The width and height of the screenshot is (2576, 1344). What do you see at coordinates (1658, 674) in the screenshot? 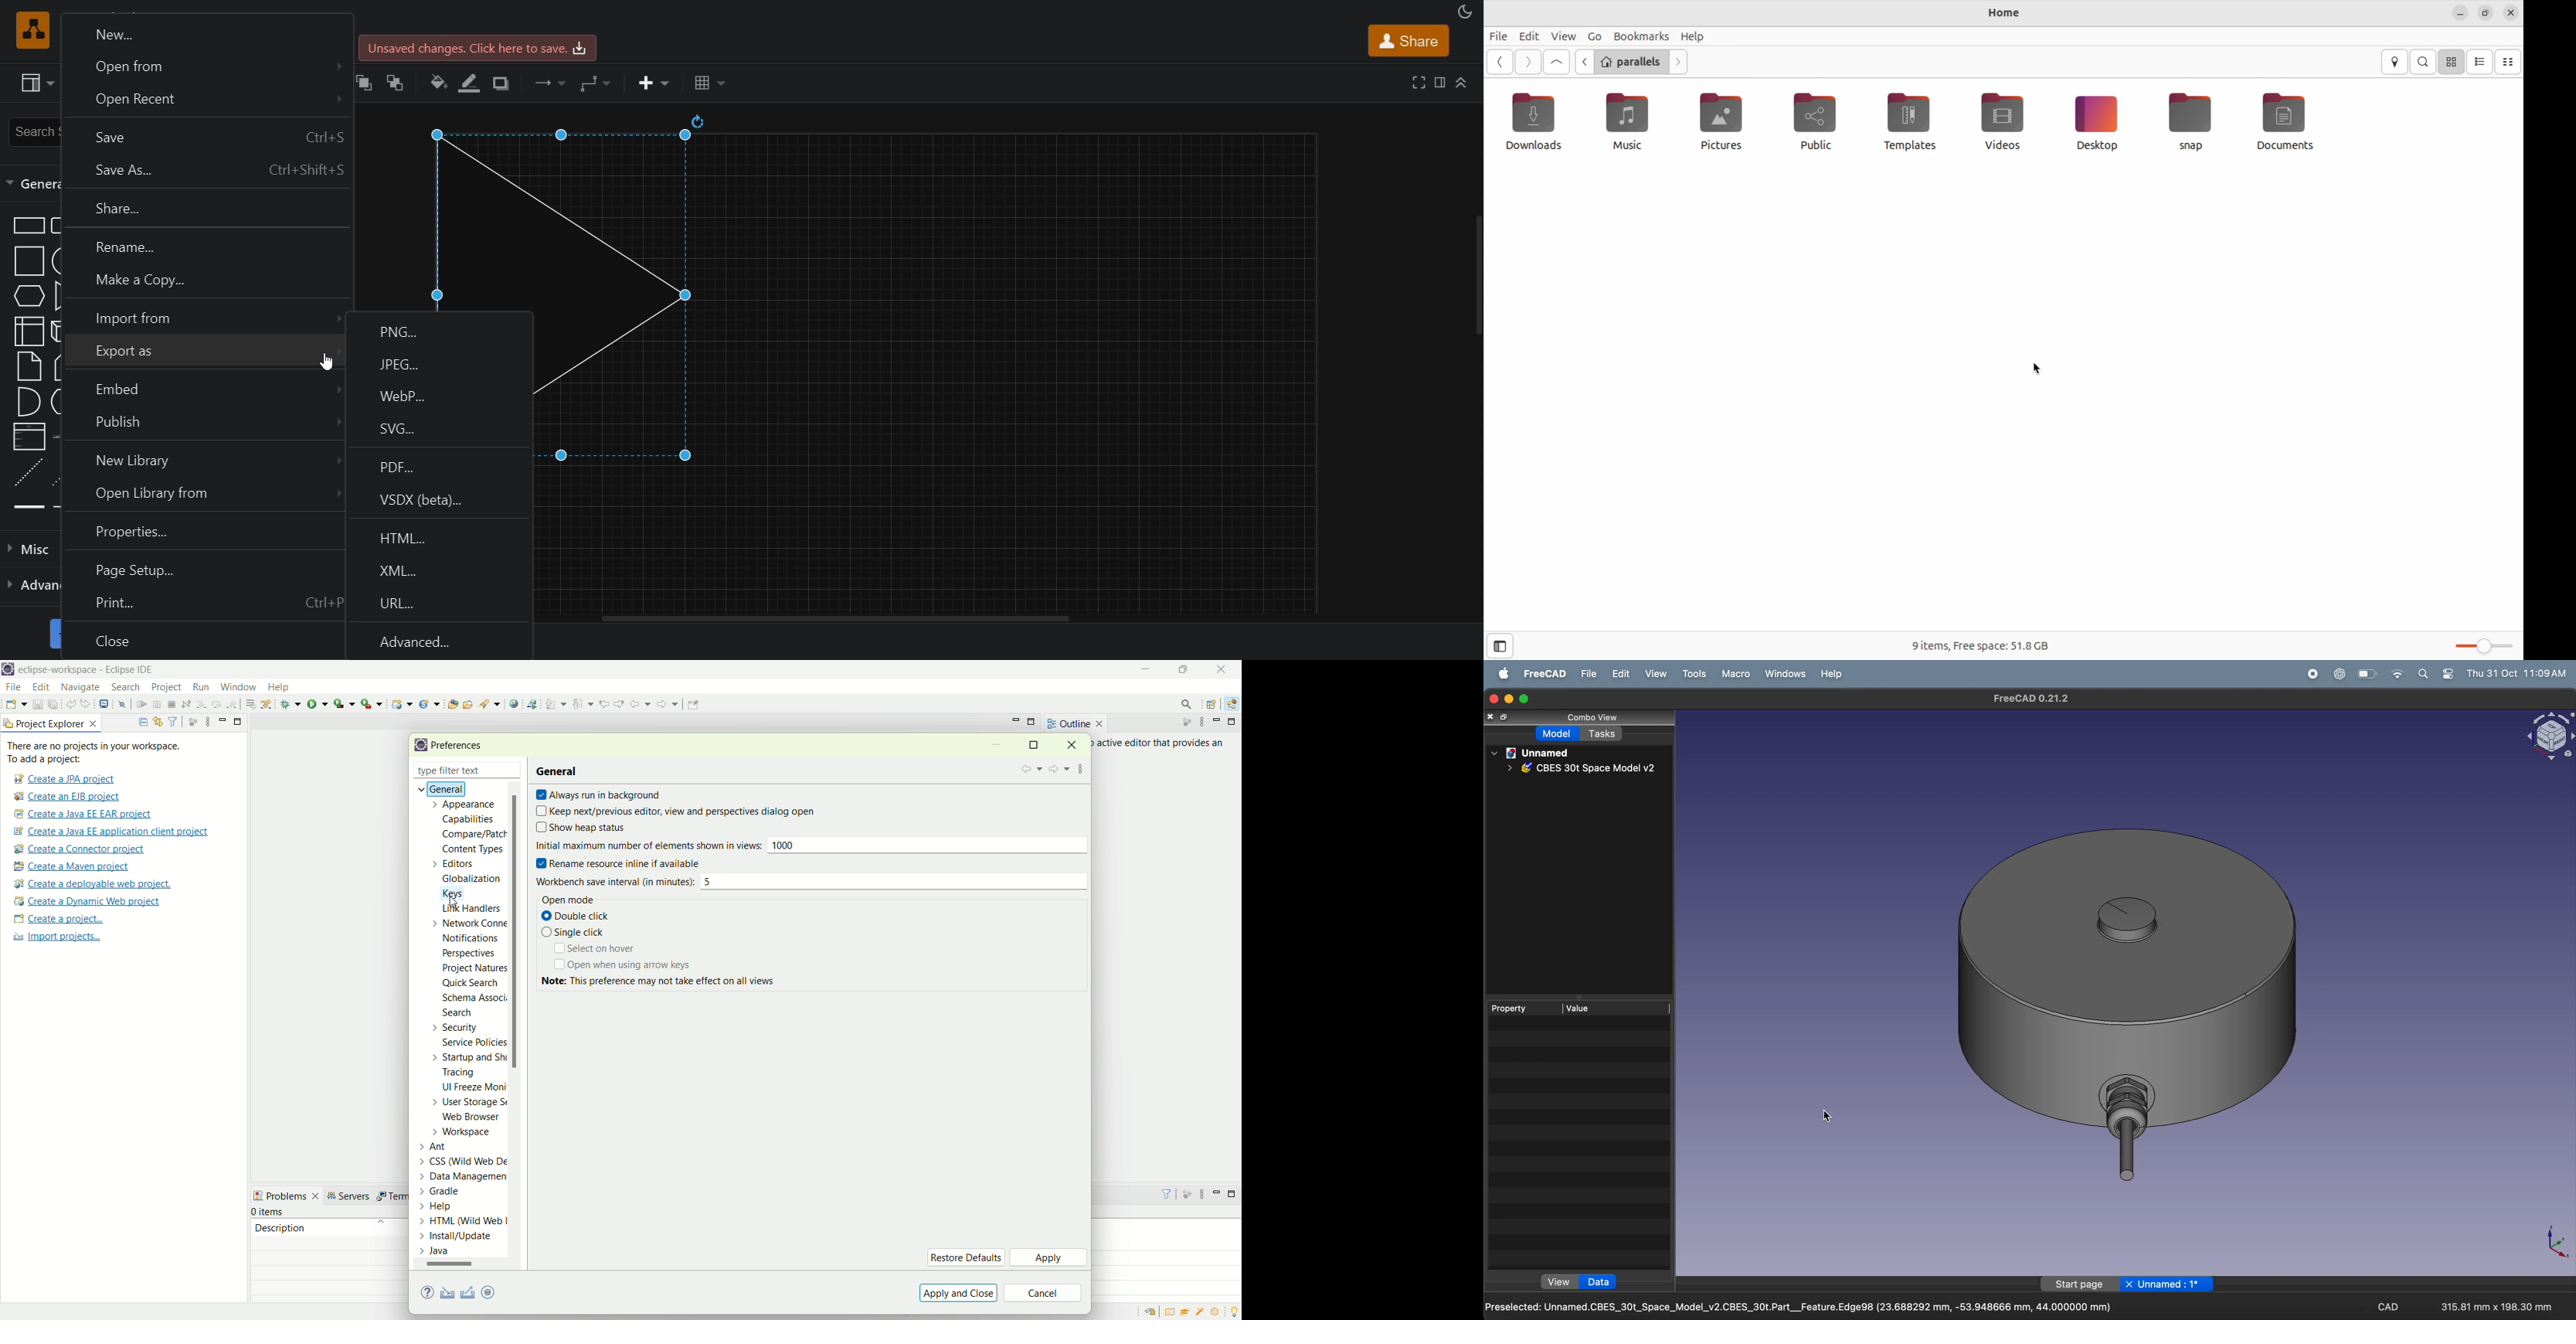
I see `view` at bounding box center [1658, 674].